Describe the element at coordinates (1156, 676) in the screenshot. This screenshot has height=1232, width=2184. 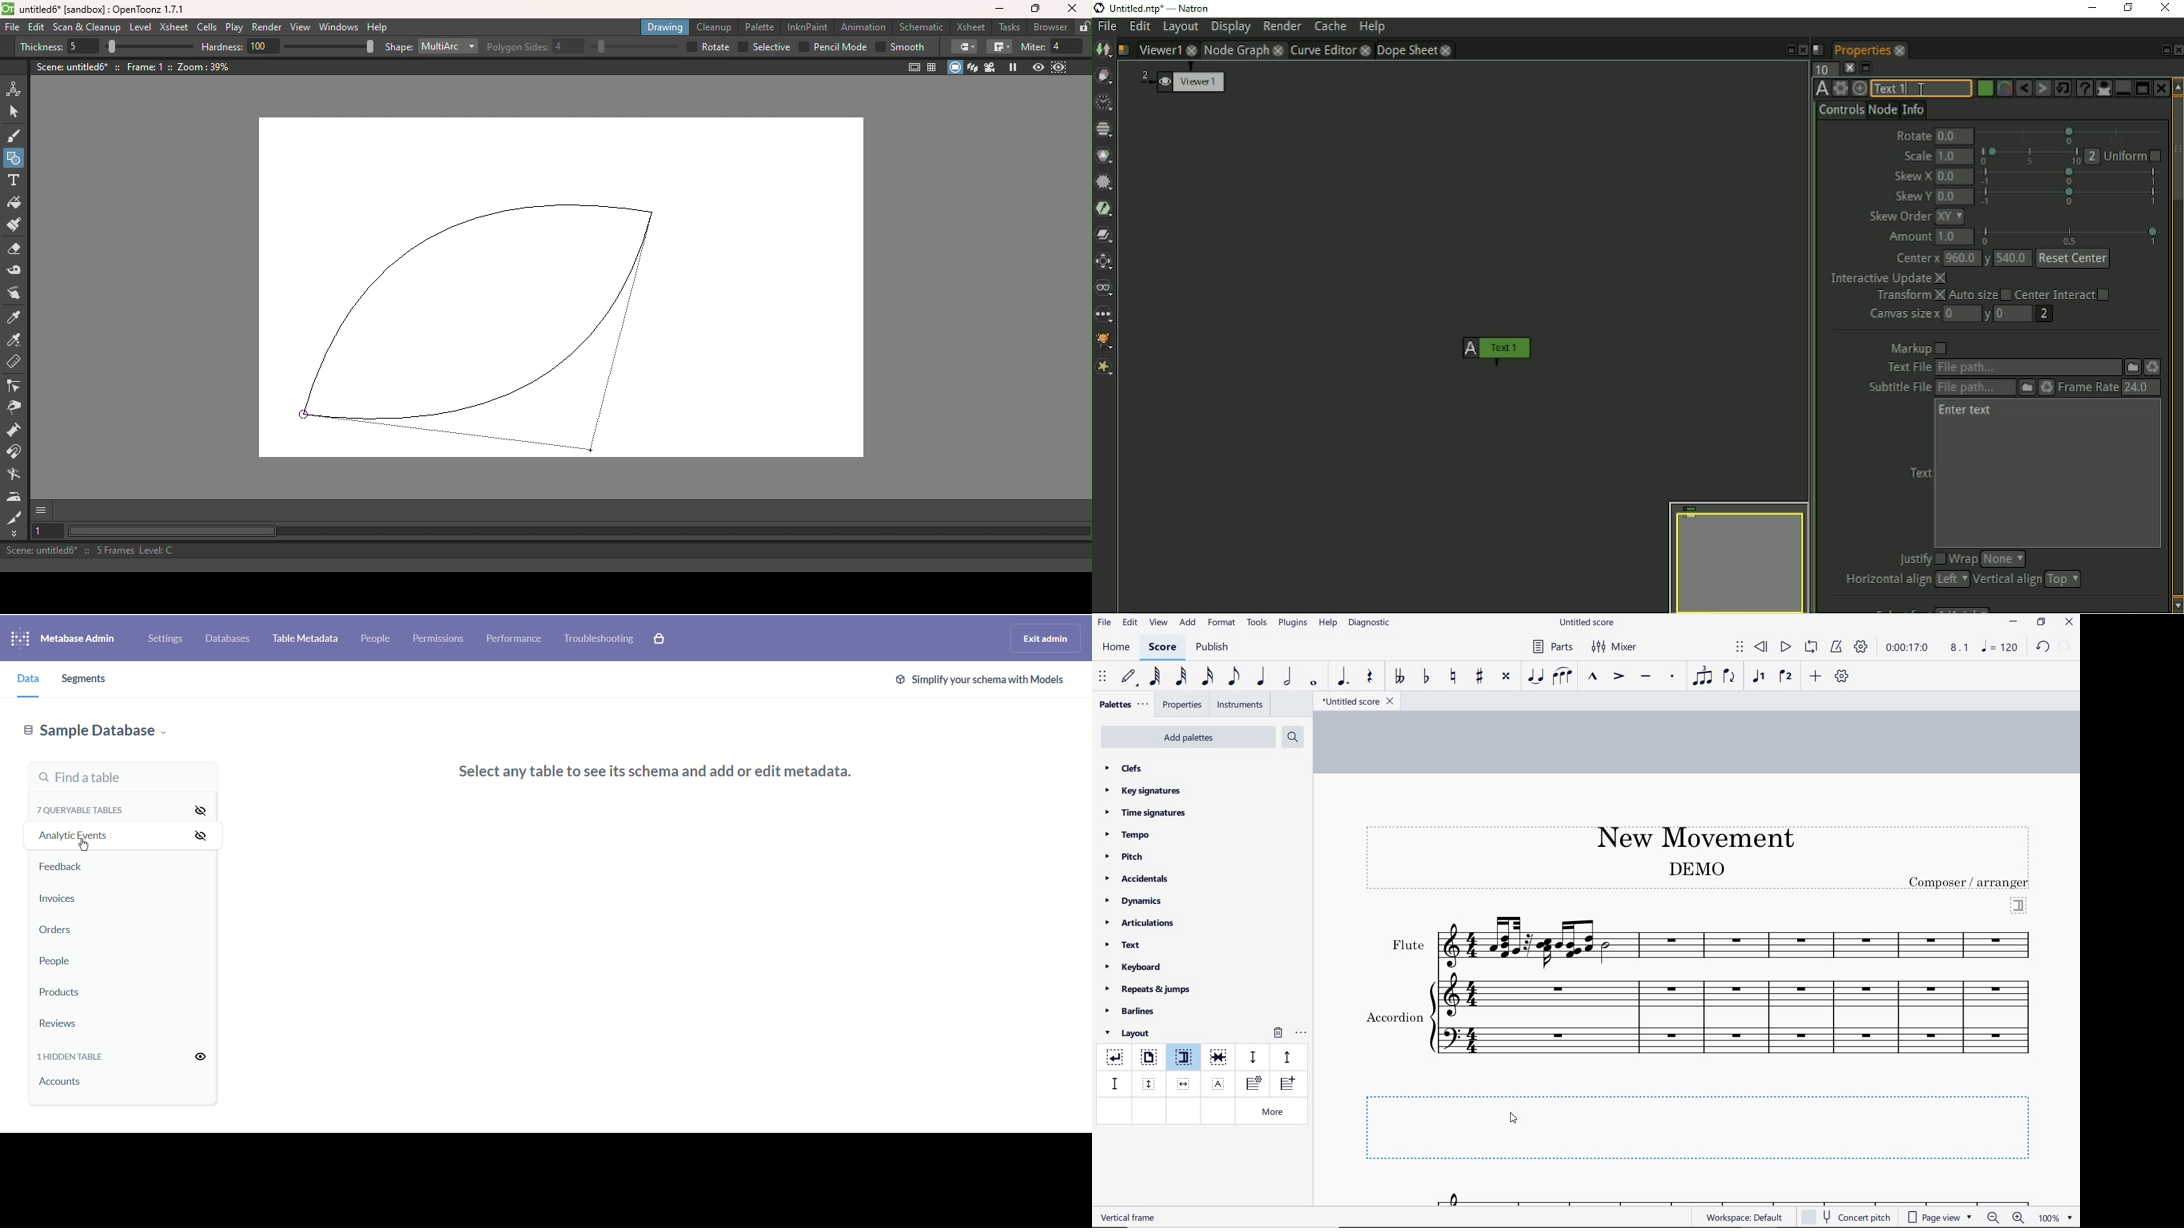
I see `64th note` at that location.